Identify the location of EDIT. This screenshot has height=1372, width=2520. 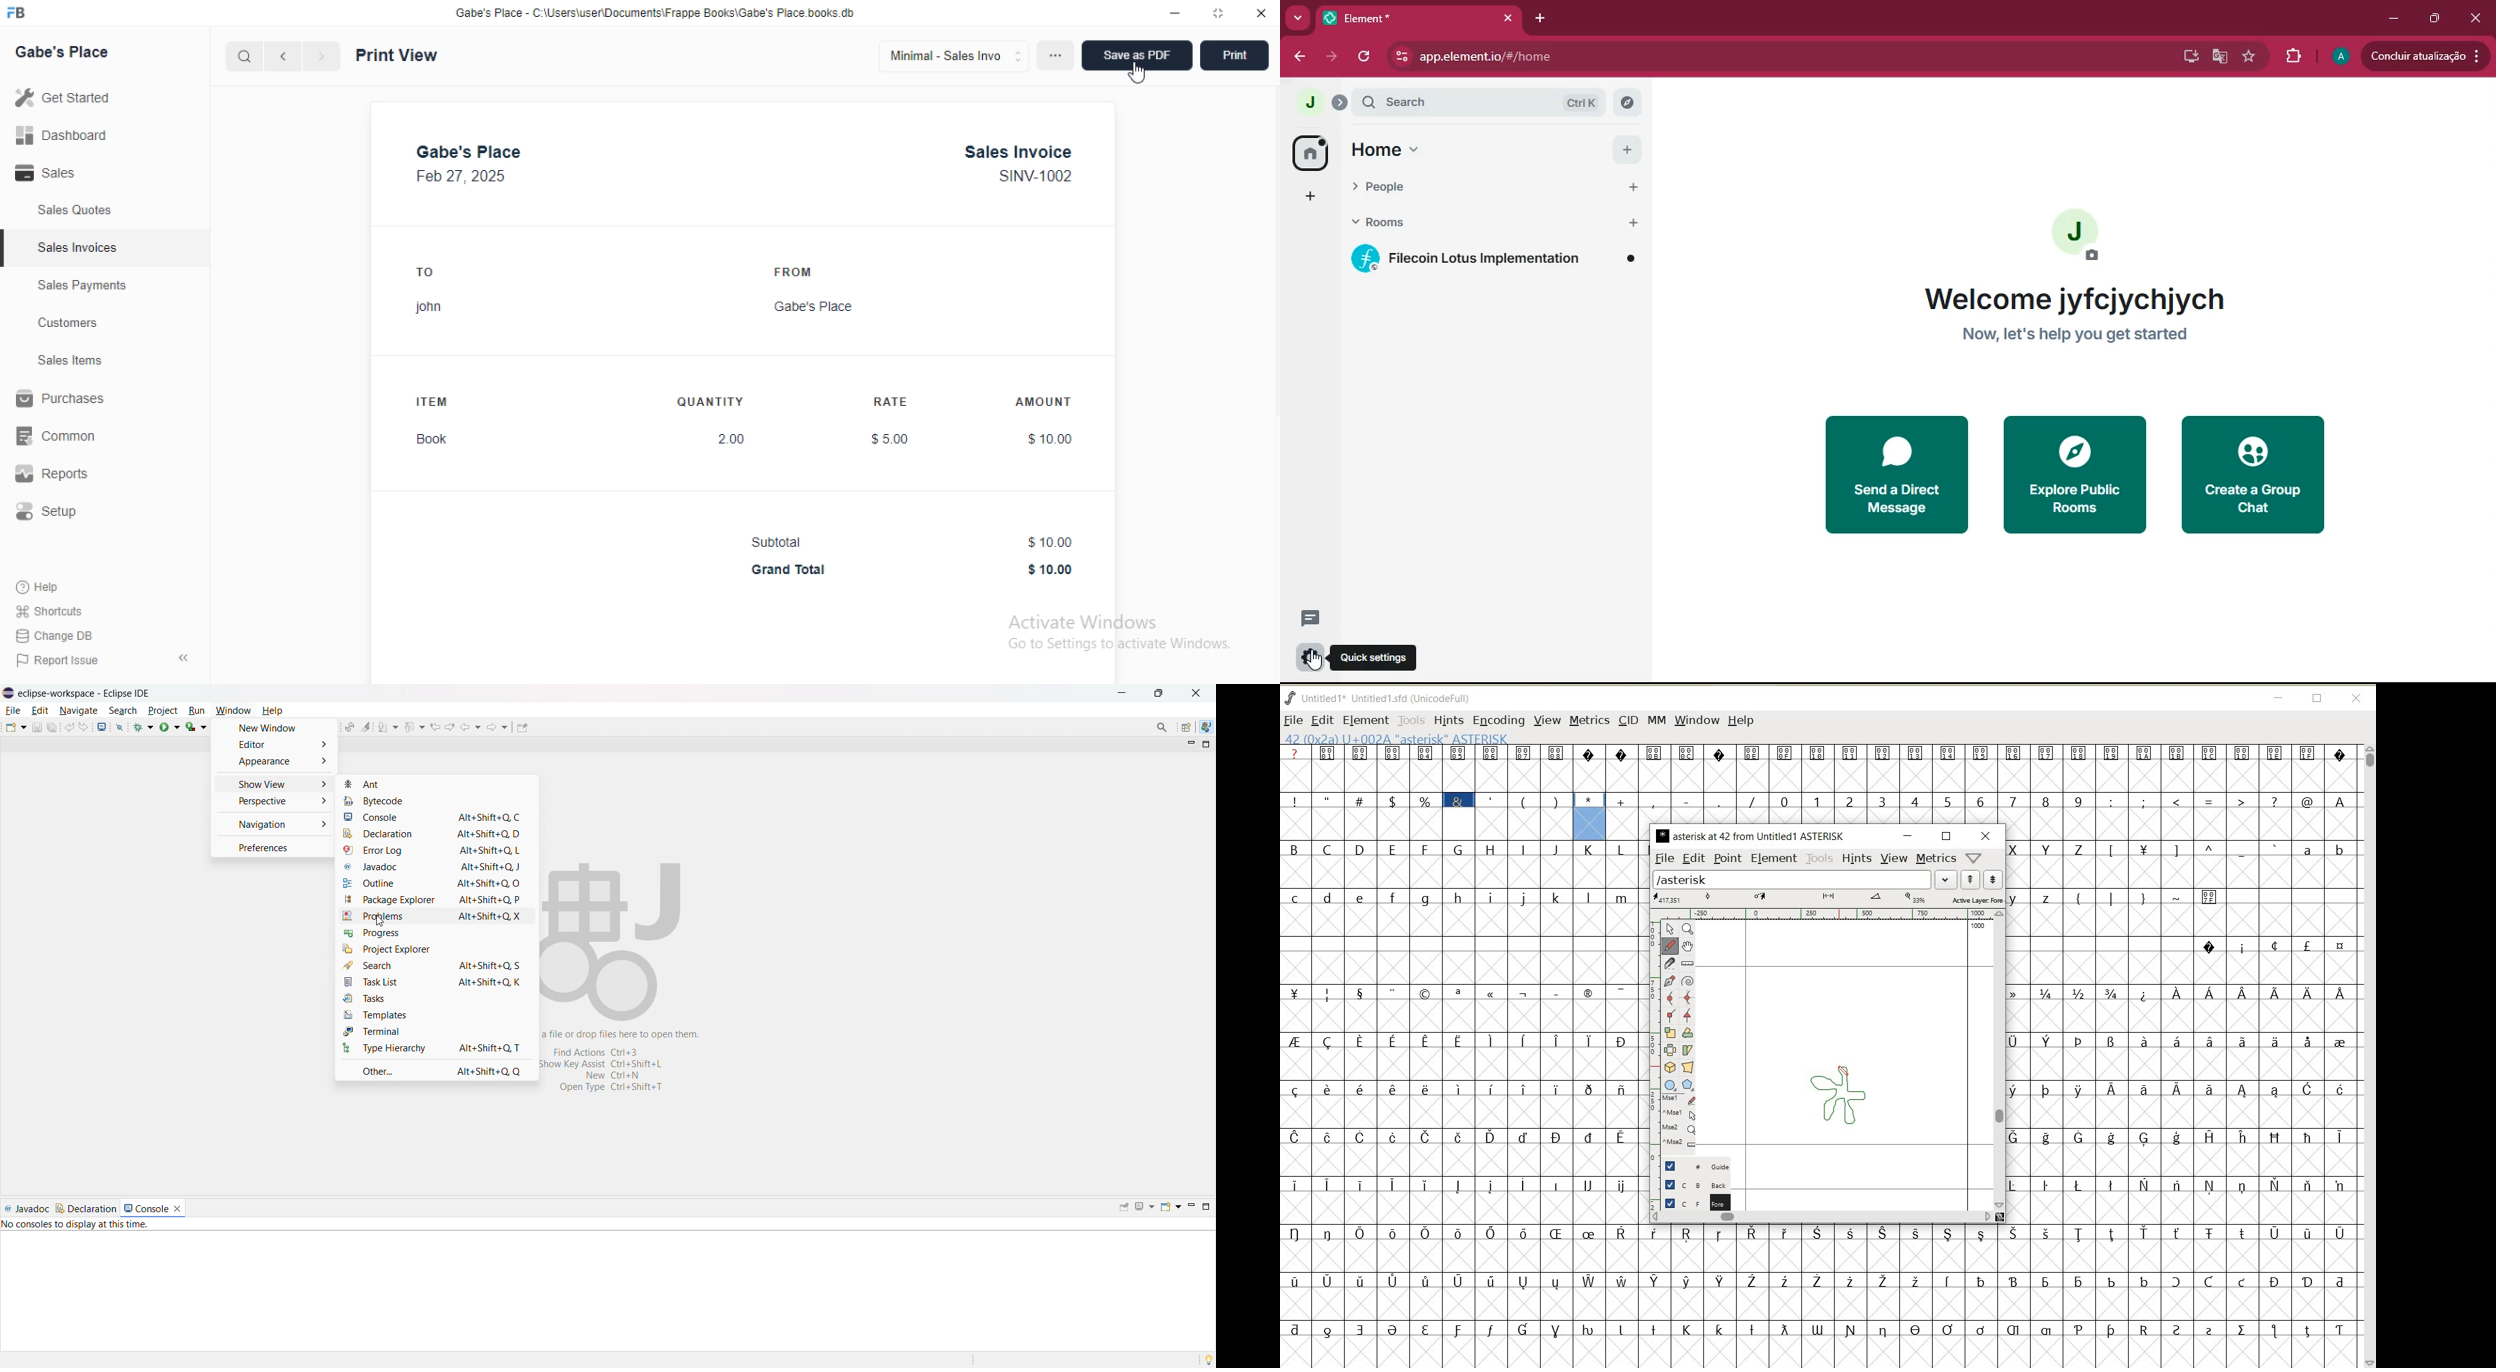
(1693, 859).